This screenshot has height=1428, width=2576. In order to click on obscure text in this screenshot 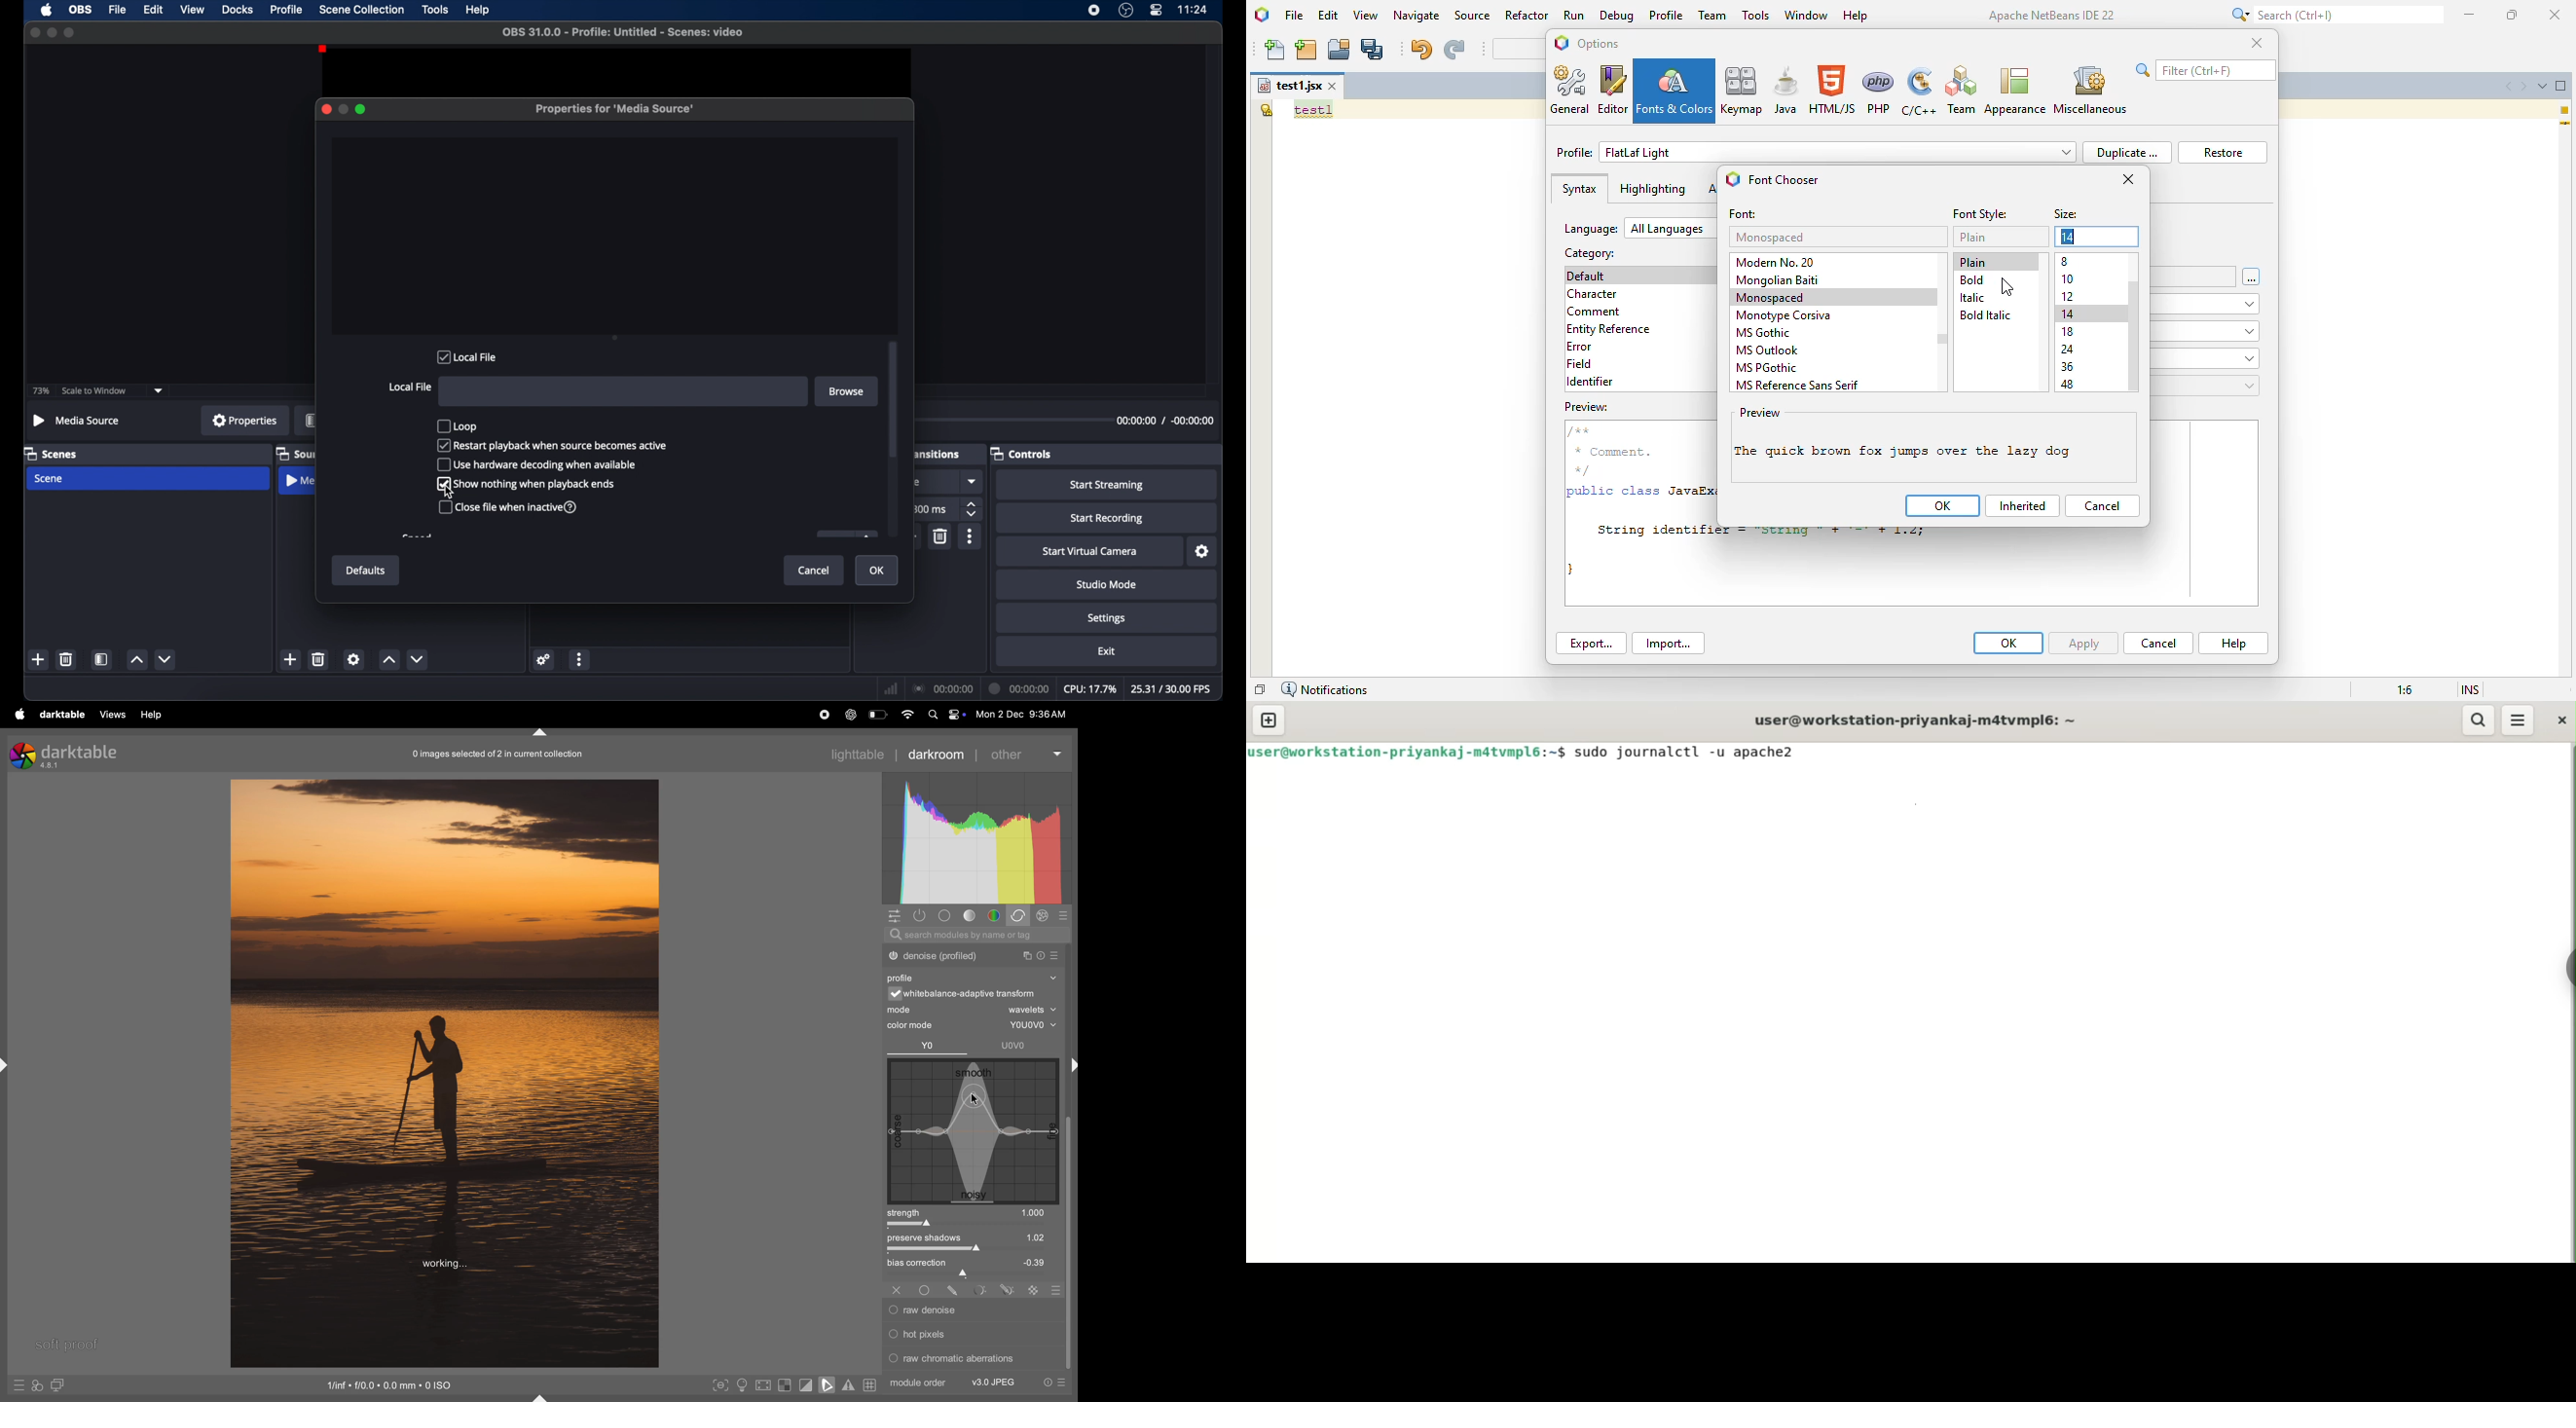, I will do `click(416, 536)`.